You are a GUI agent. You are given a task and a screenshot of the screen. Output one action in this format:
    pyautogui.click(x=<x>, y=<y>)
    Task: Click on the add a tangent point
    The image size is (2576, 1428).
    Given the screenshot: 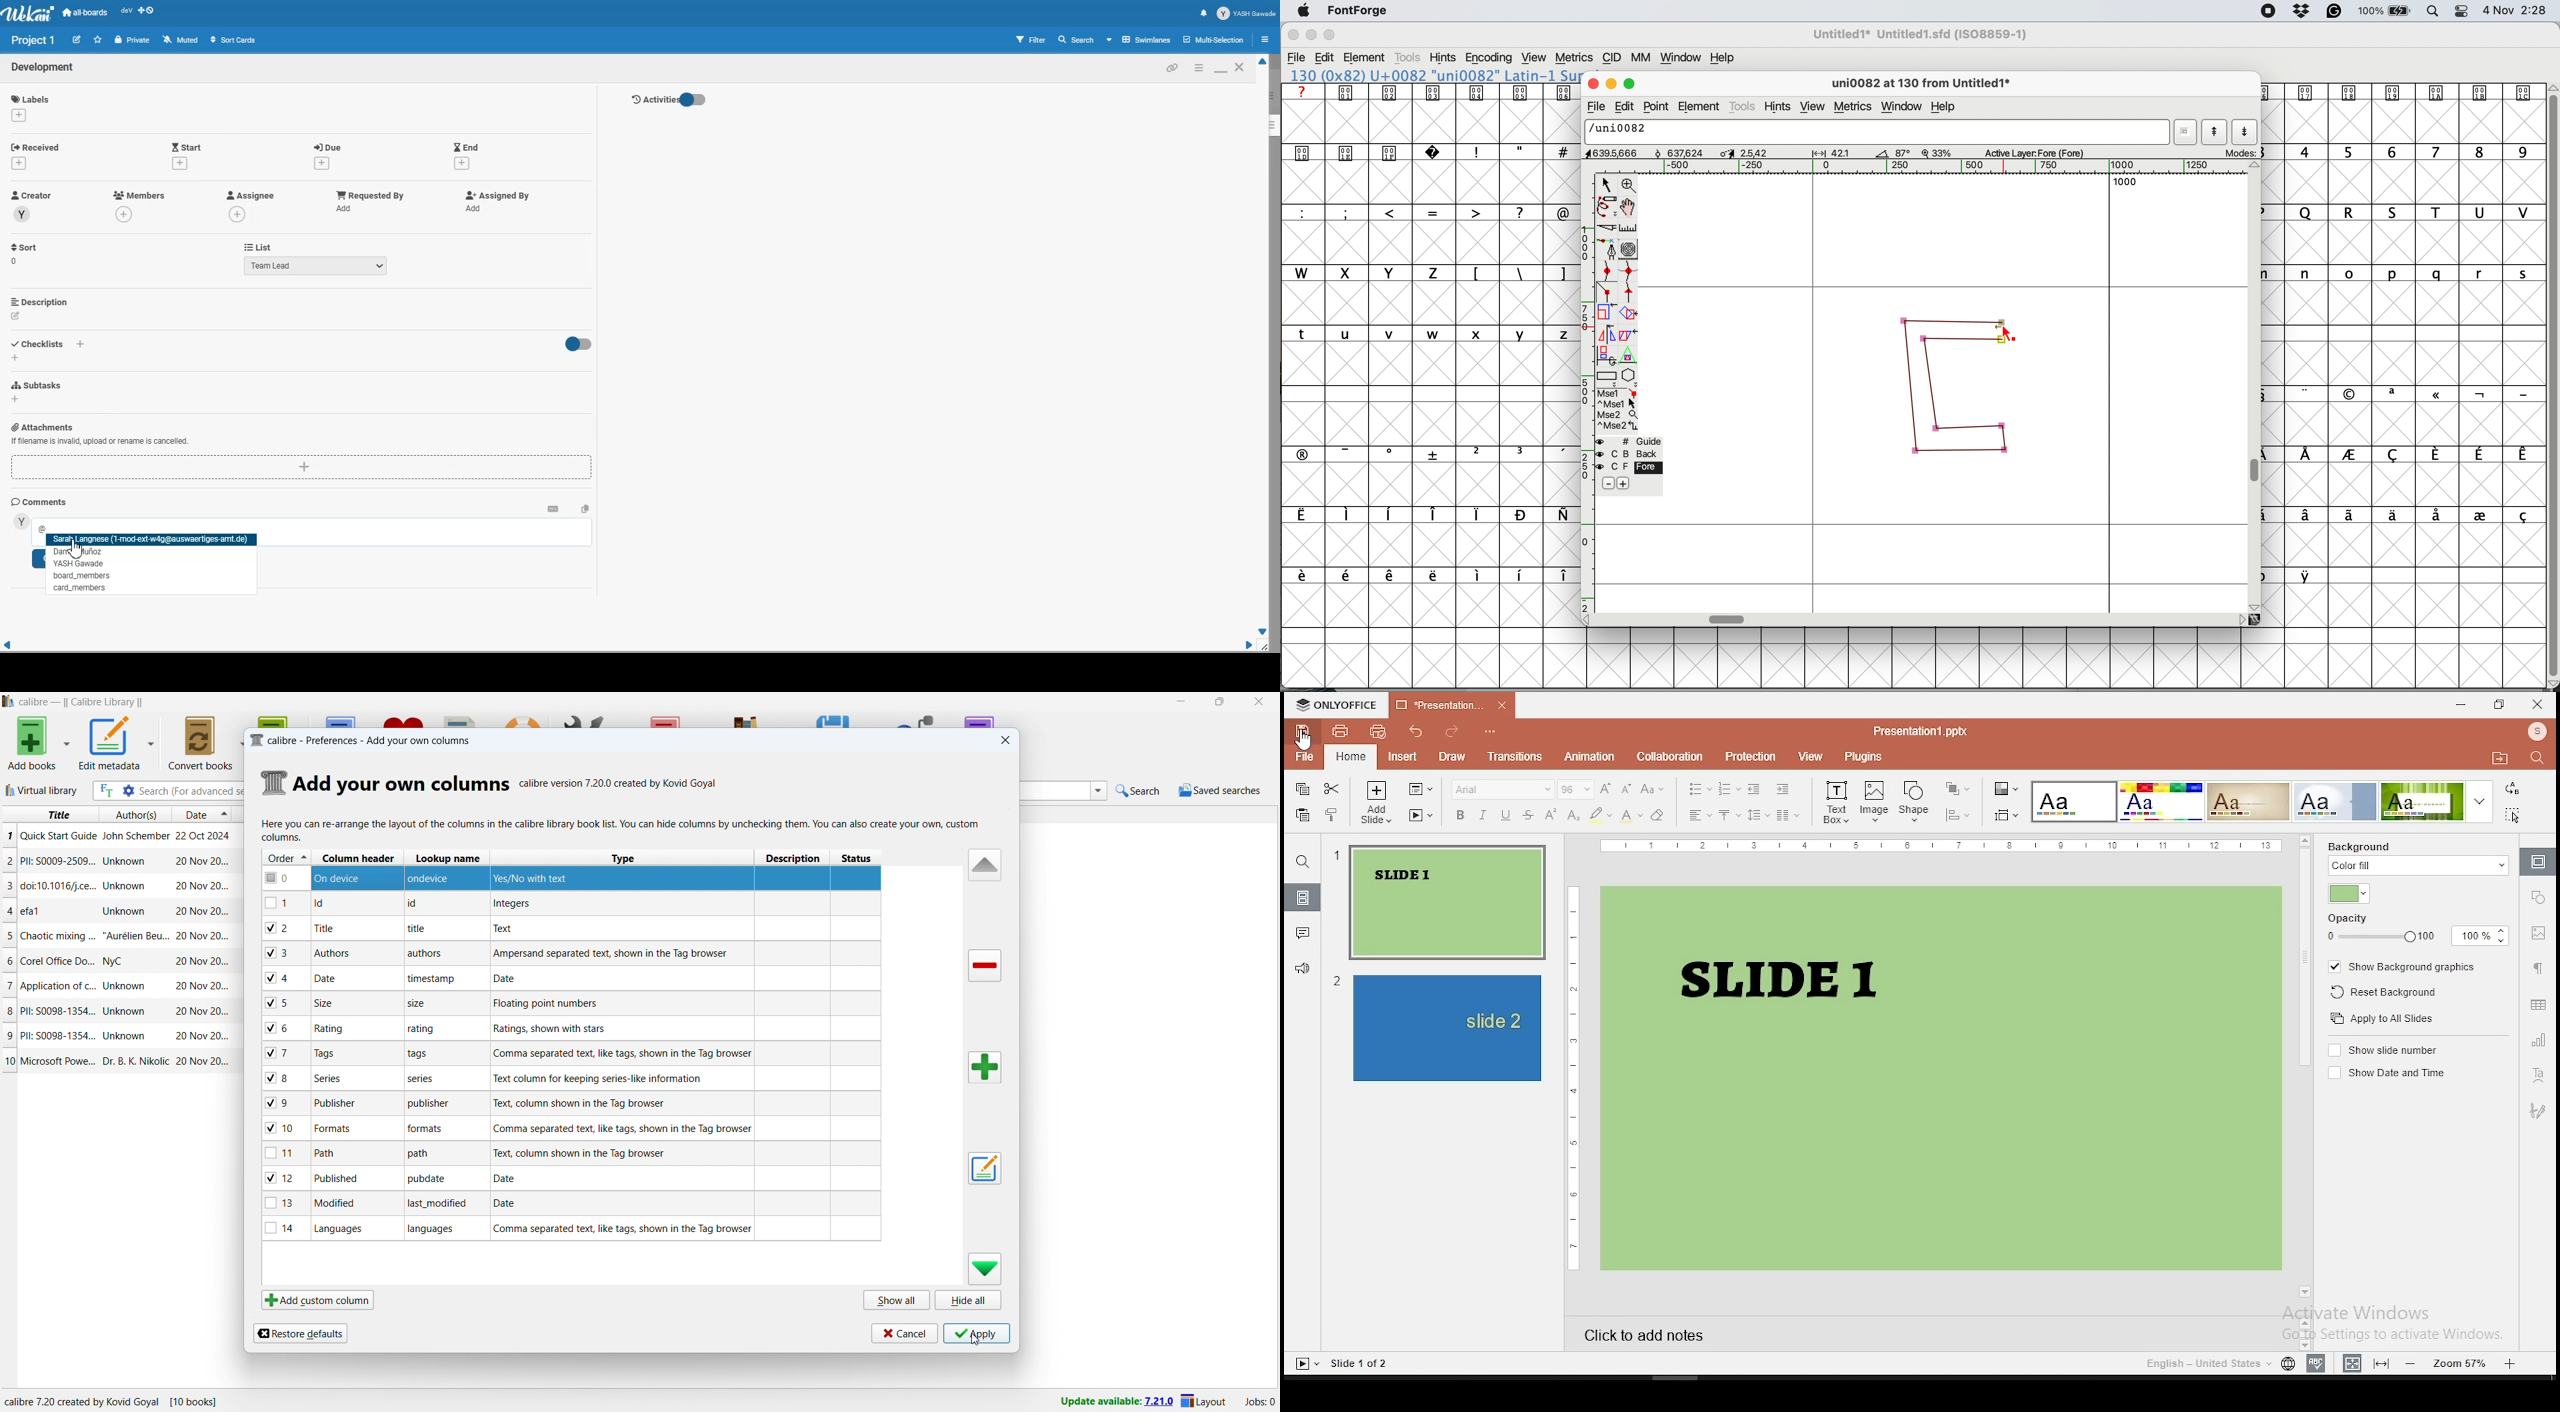 What is the action you would take?
    pyautogui.click(x=1630, y=293)
    